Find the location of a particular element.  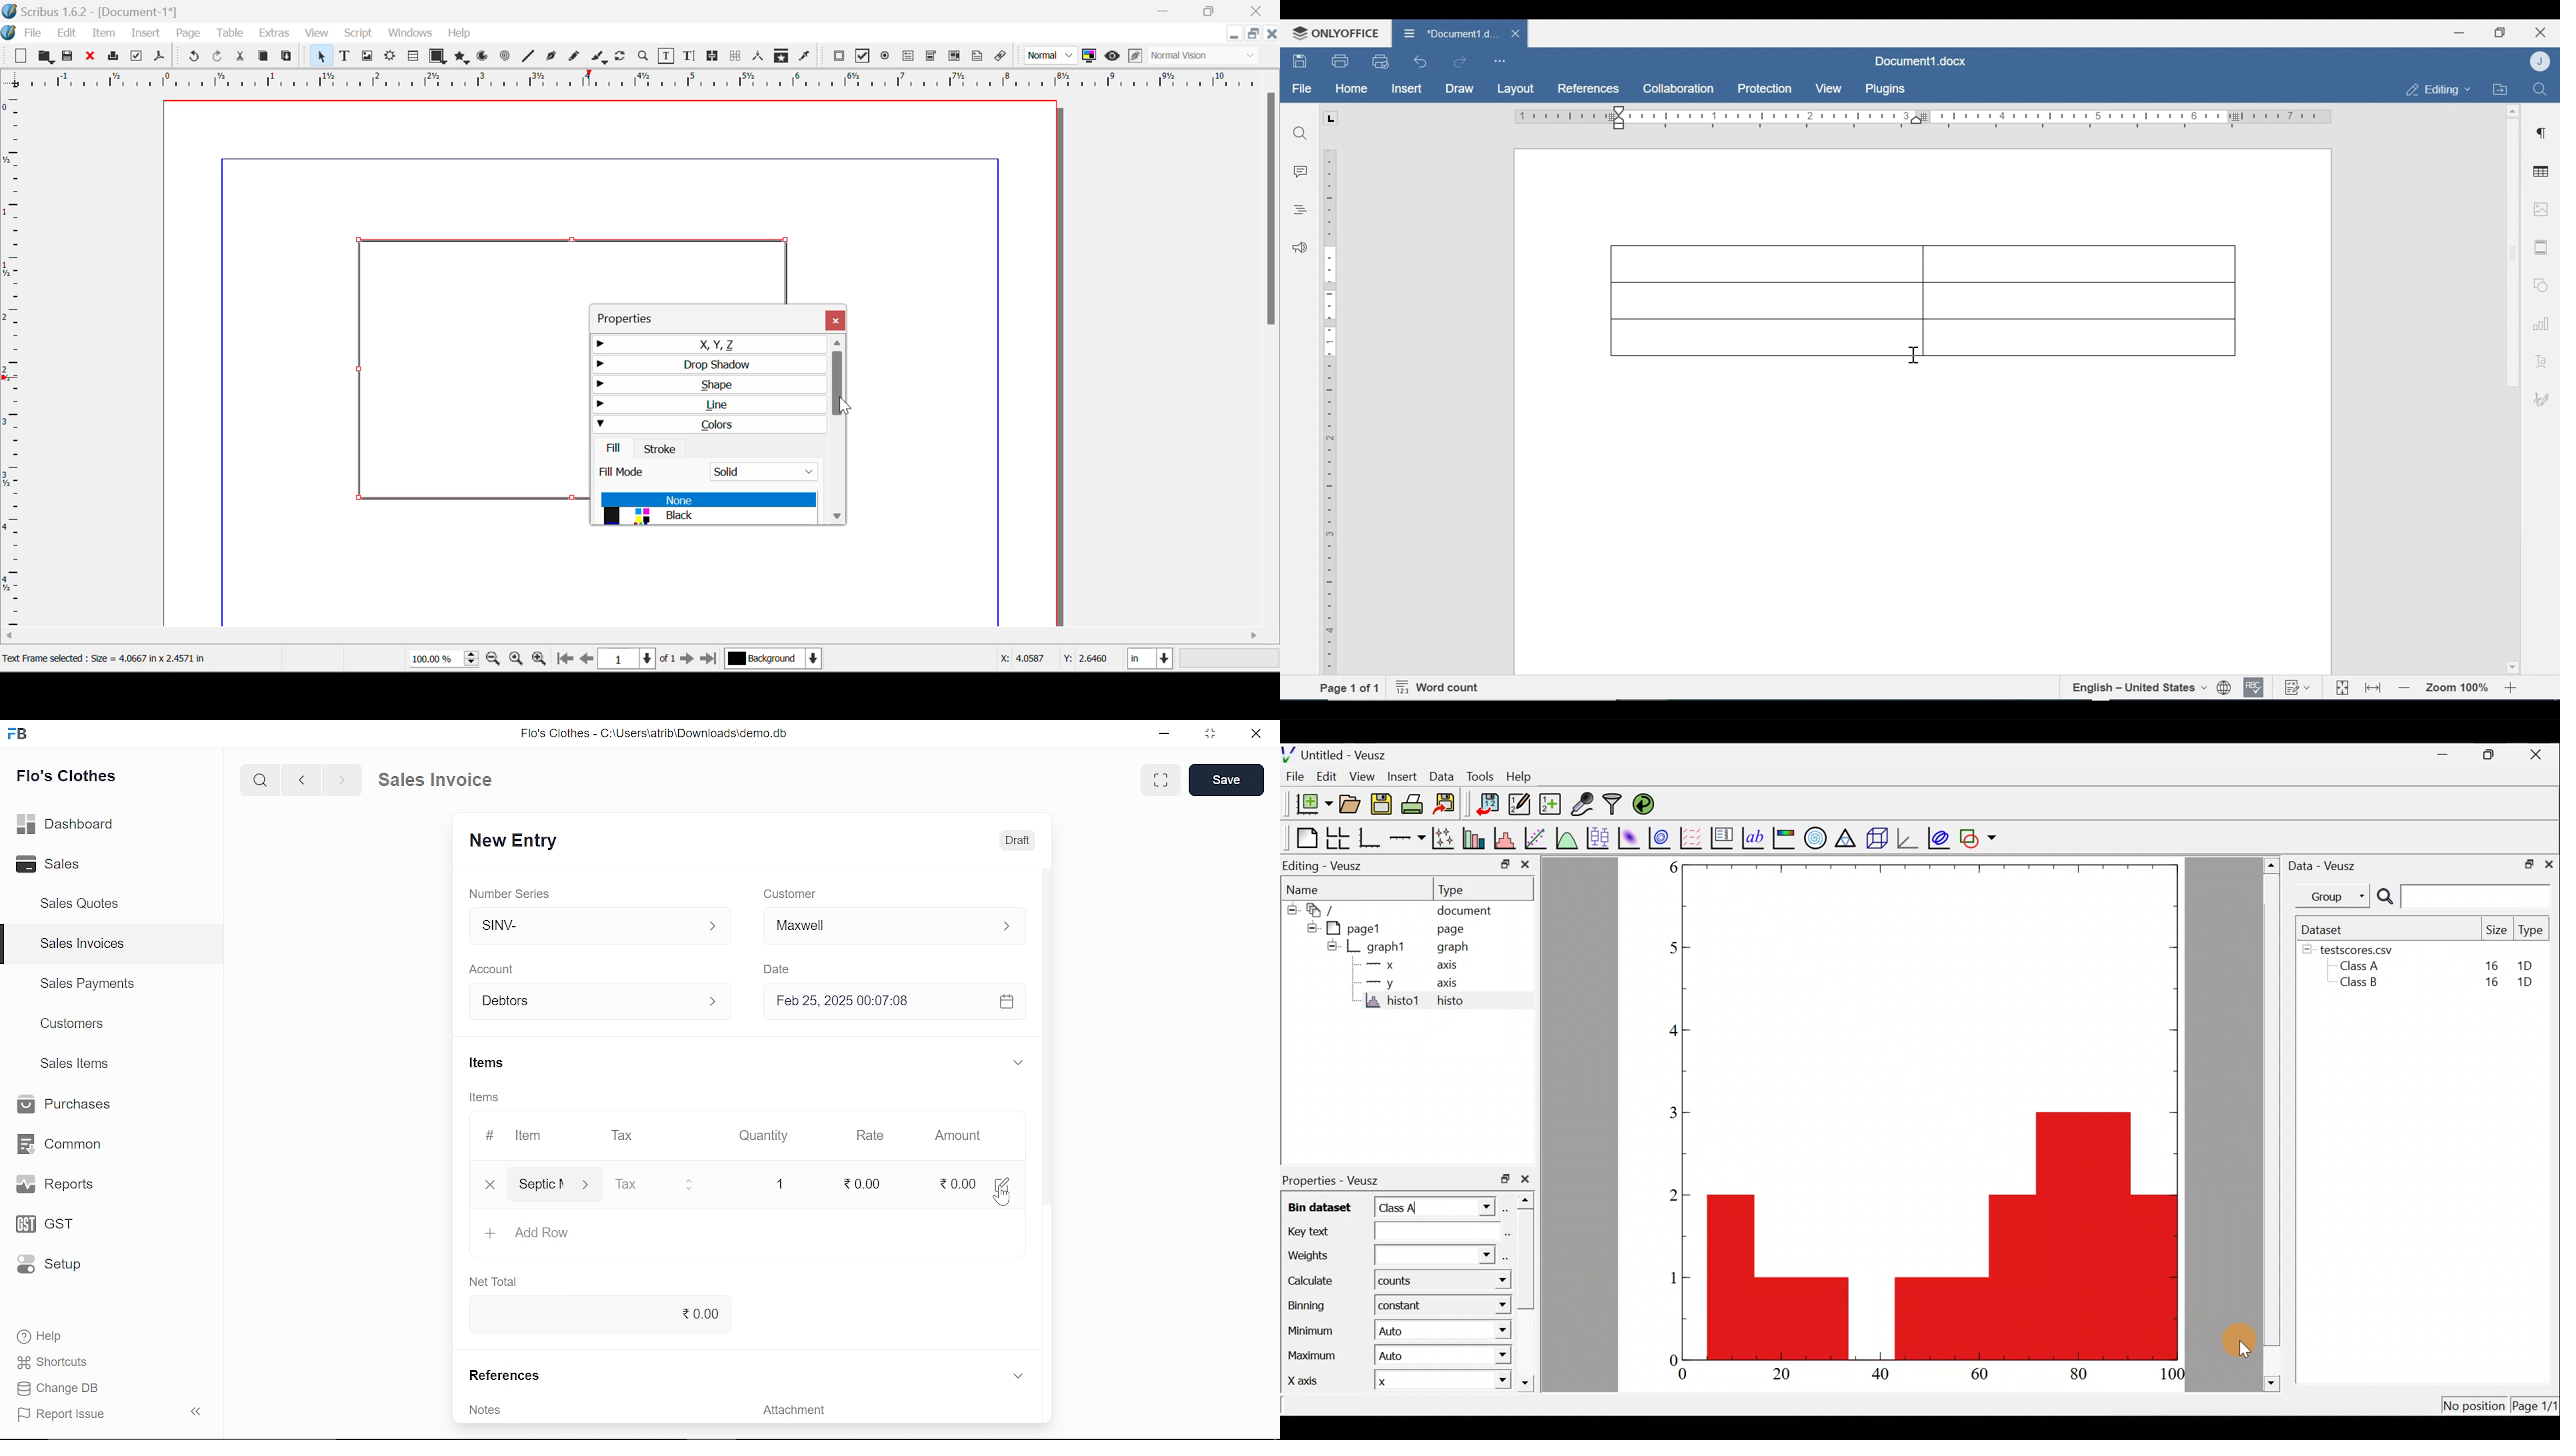

References. is located at coordinates (507, 1376).